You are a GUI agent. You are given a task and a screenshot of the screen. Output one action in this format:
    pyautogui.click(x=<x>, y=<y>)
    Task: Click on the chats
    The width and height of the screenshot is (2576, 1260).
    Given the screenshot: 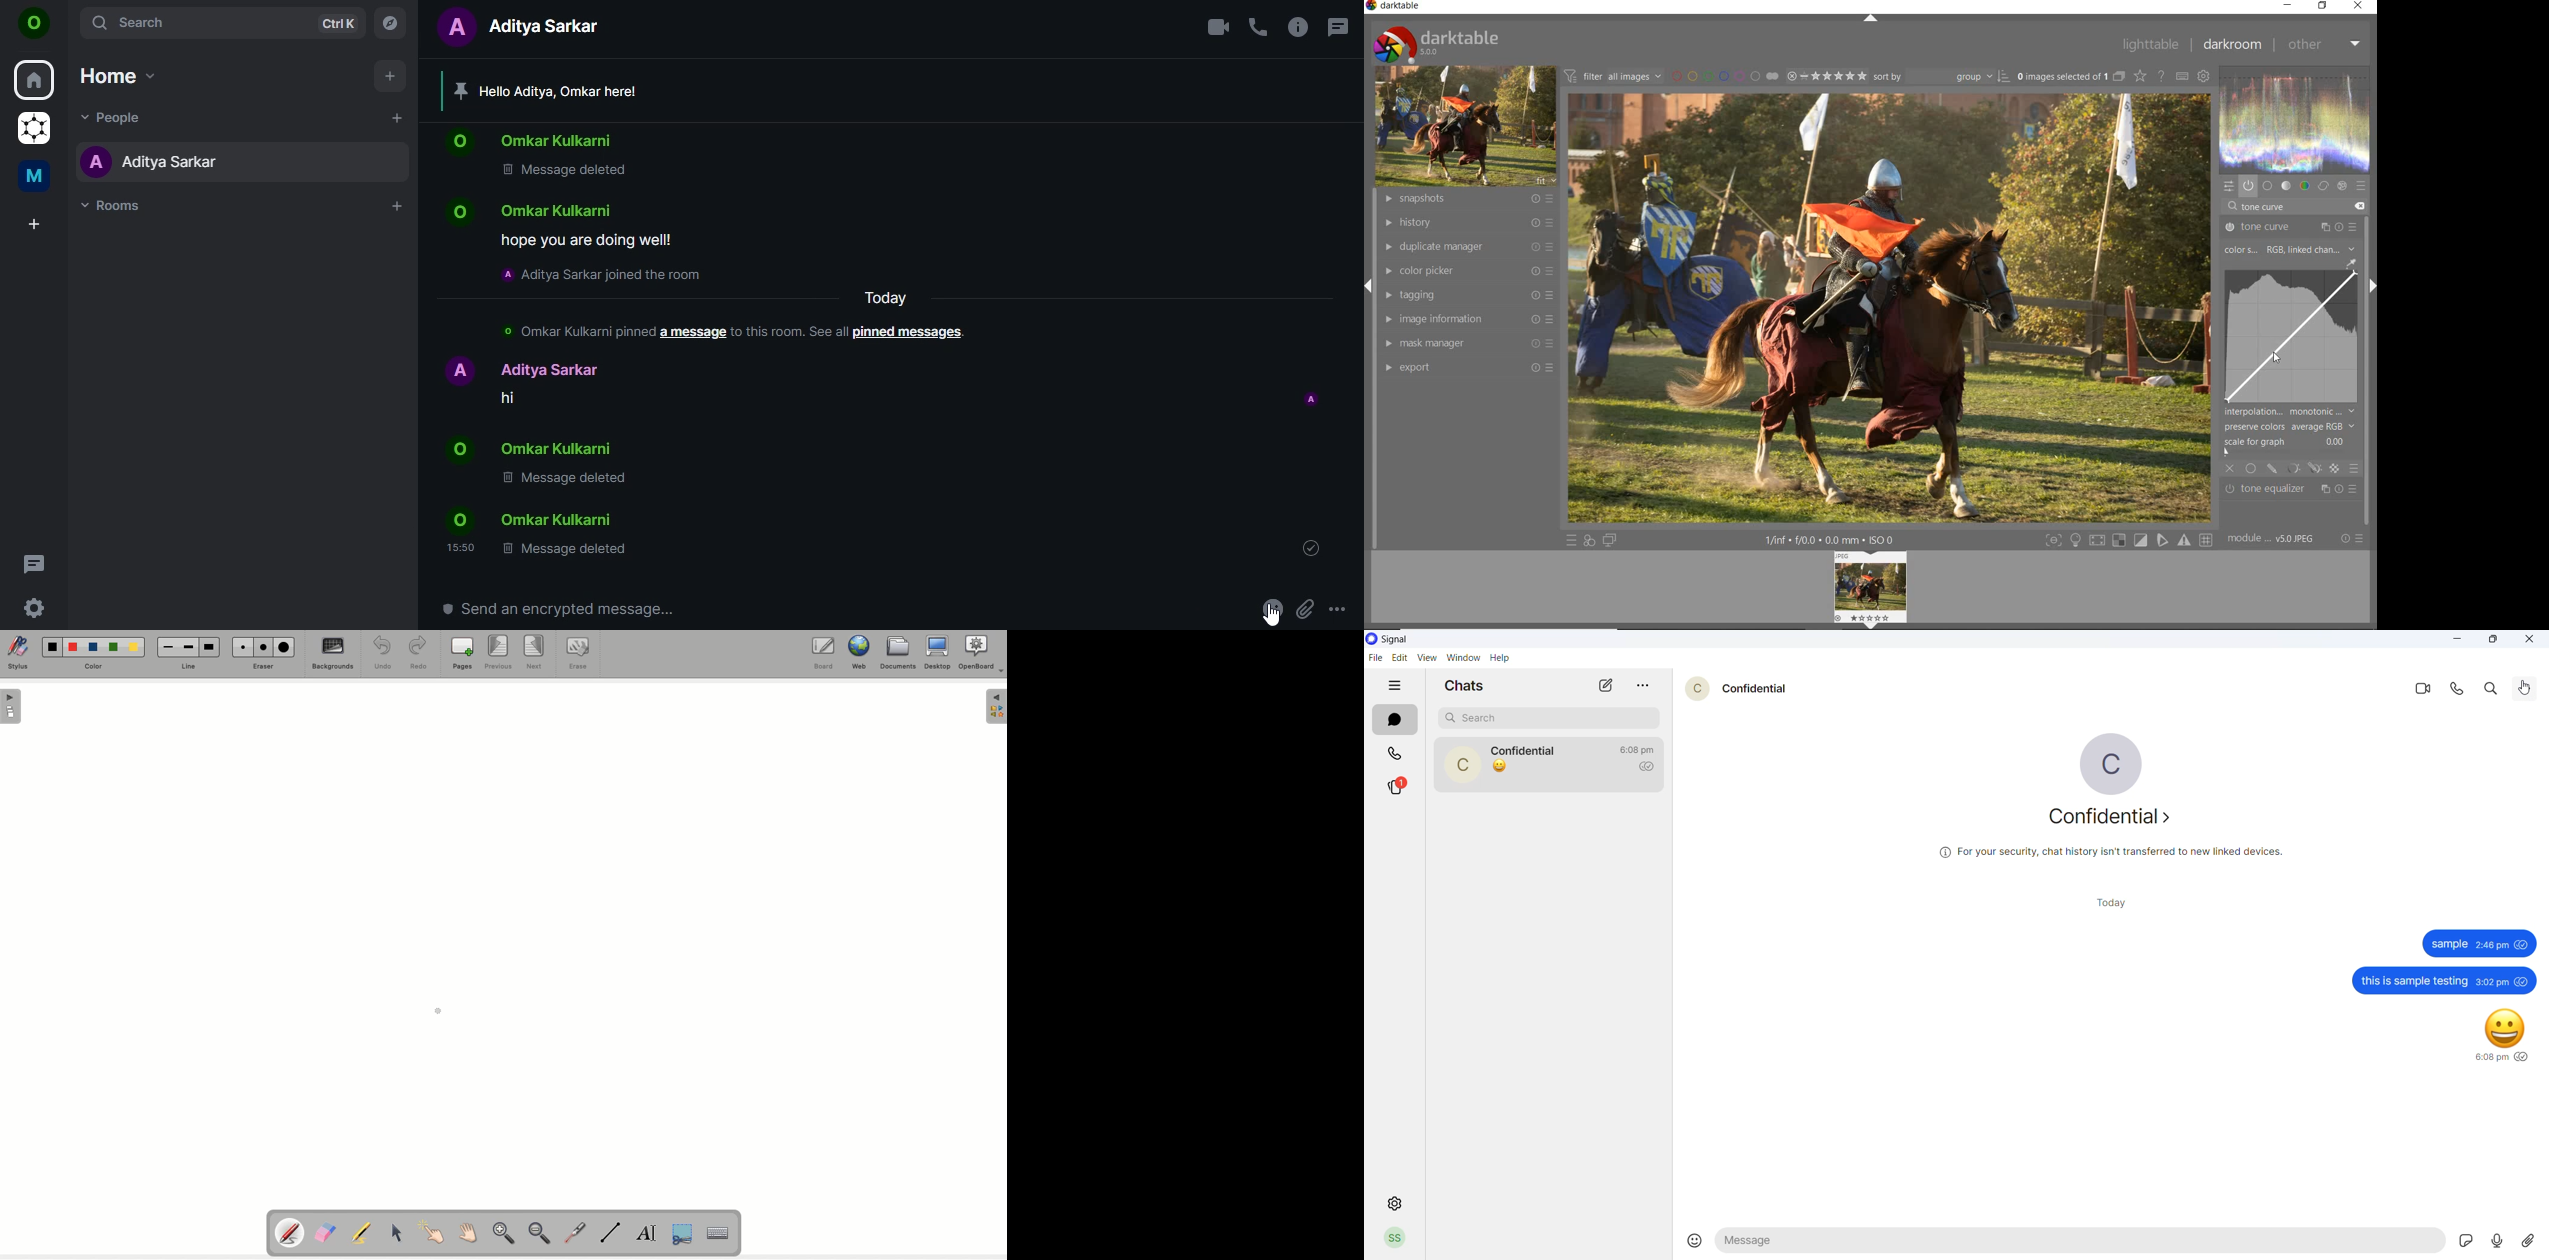 What is the action you would take?
    pyautogui.click(x=1394, y=720)
    